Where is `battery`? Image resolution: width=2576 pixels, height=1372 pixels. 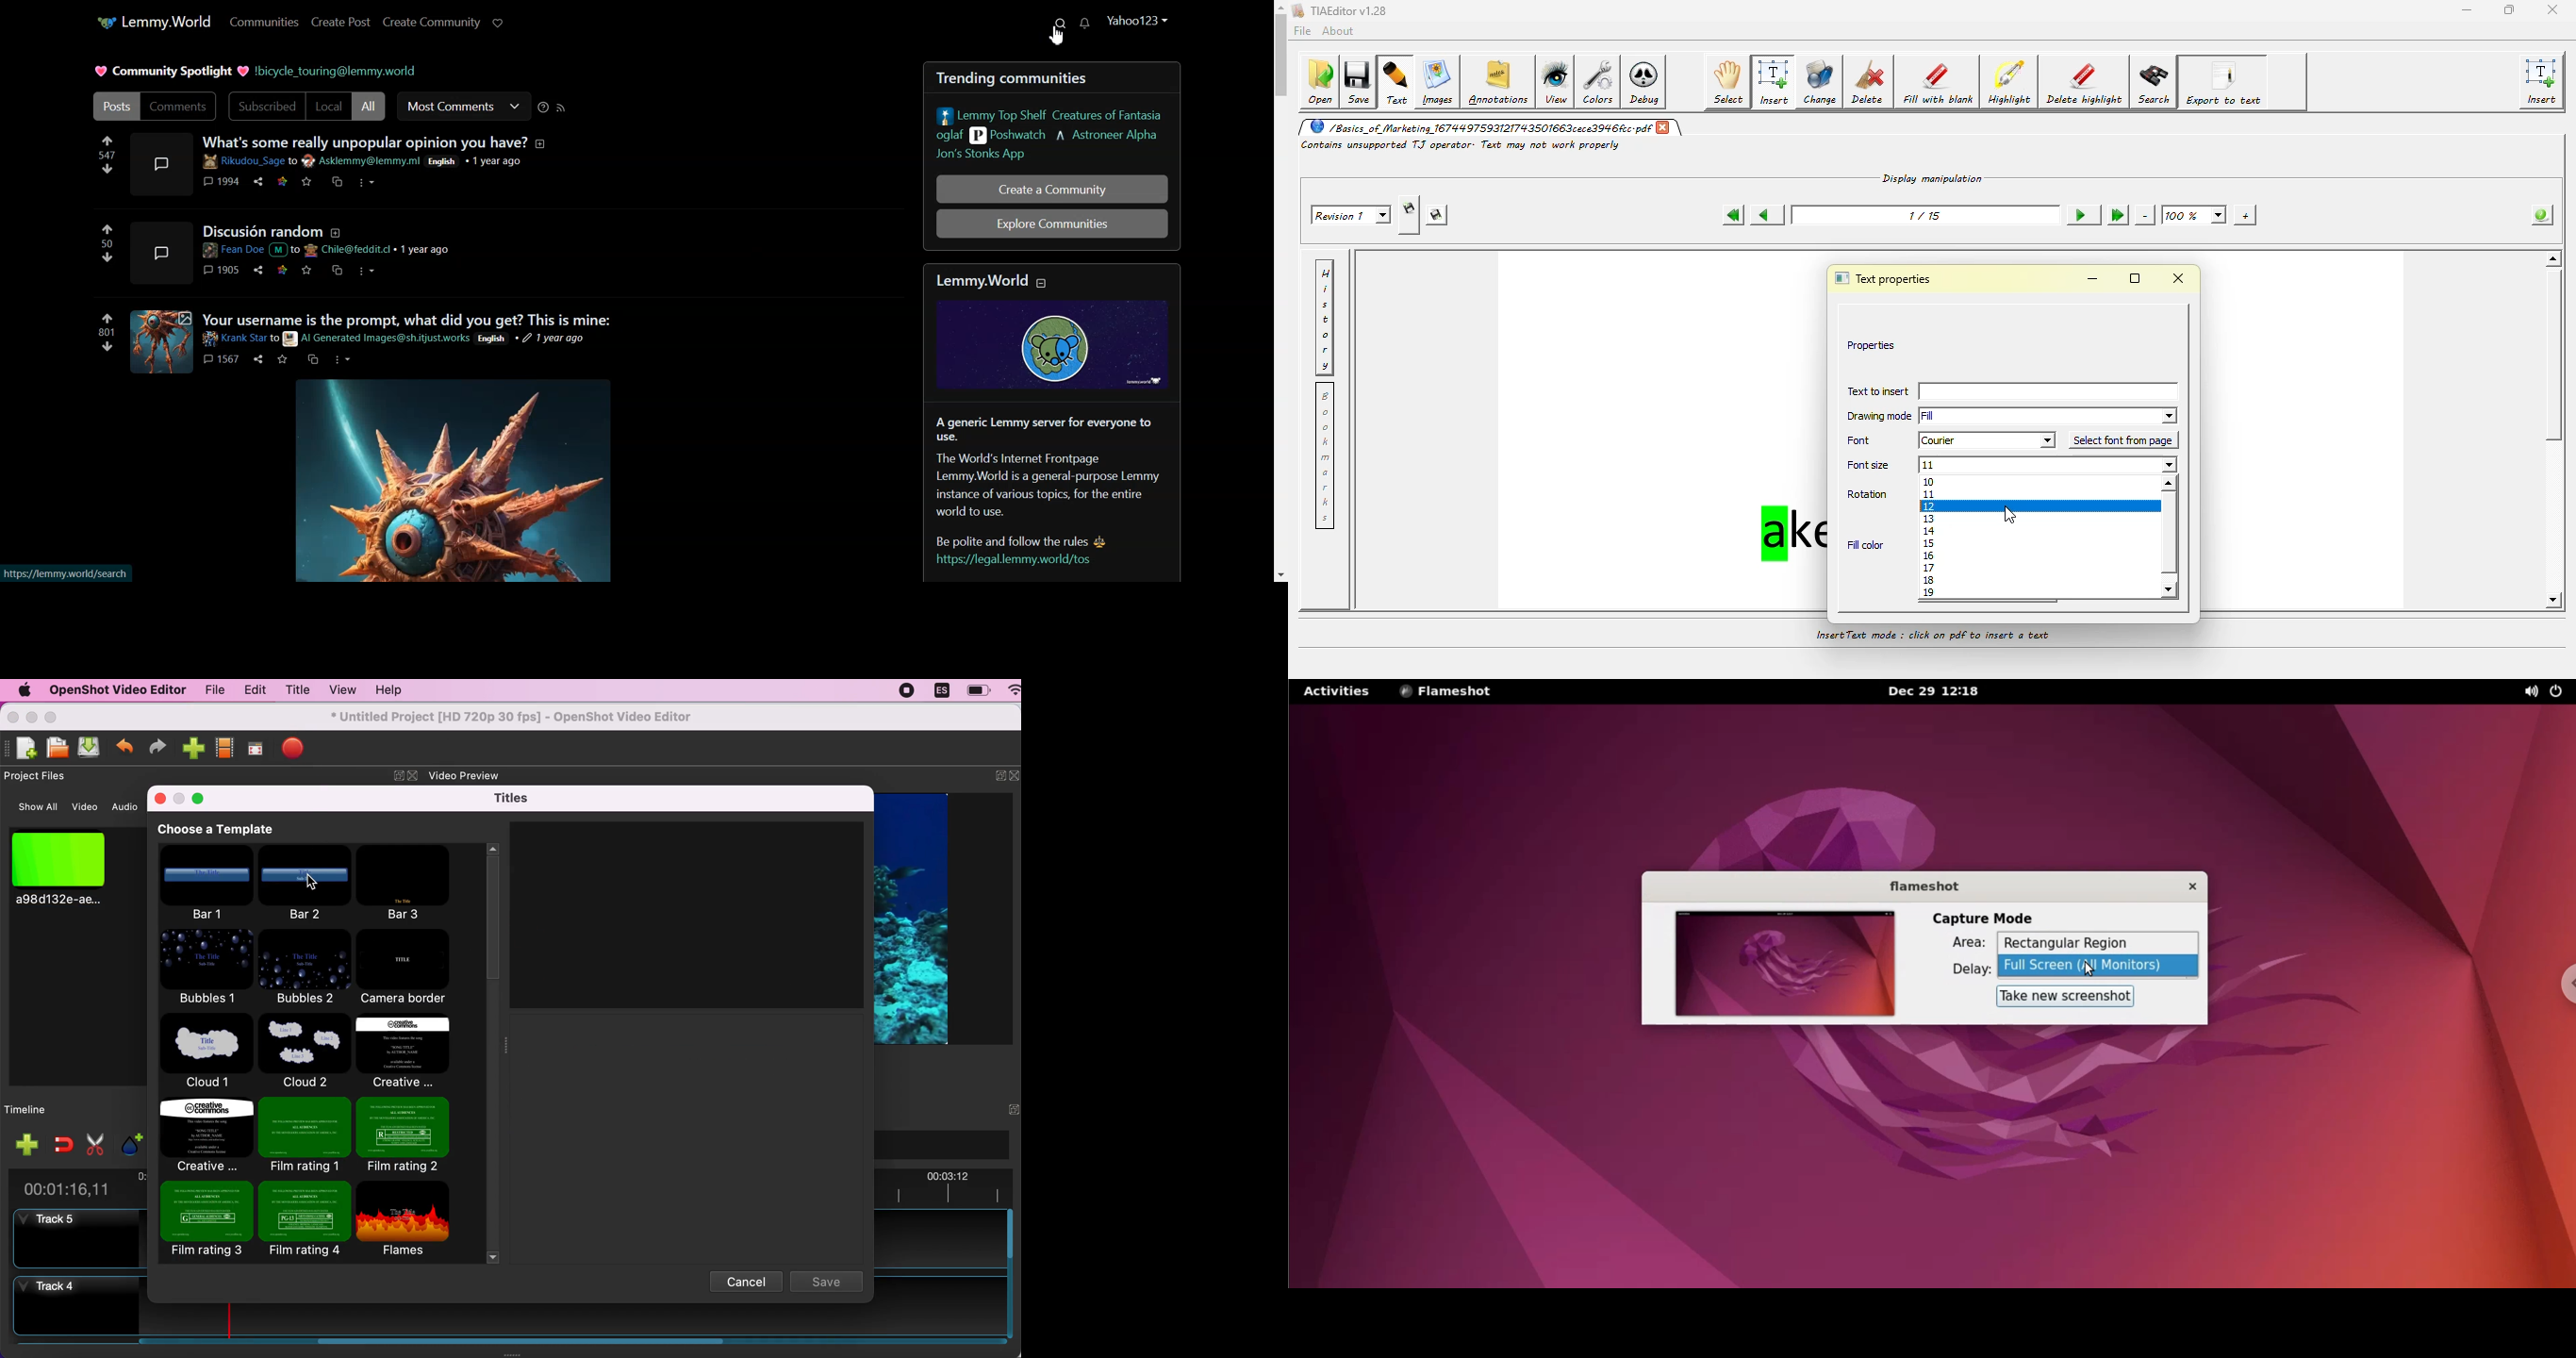
battery is located at coordinates (979, 690).